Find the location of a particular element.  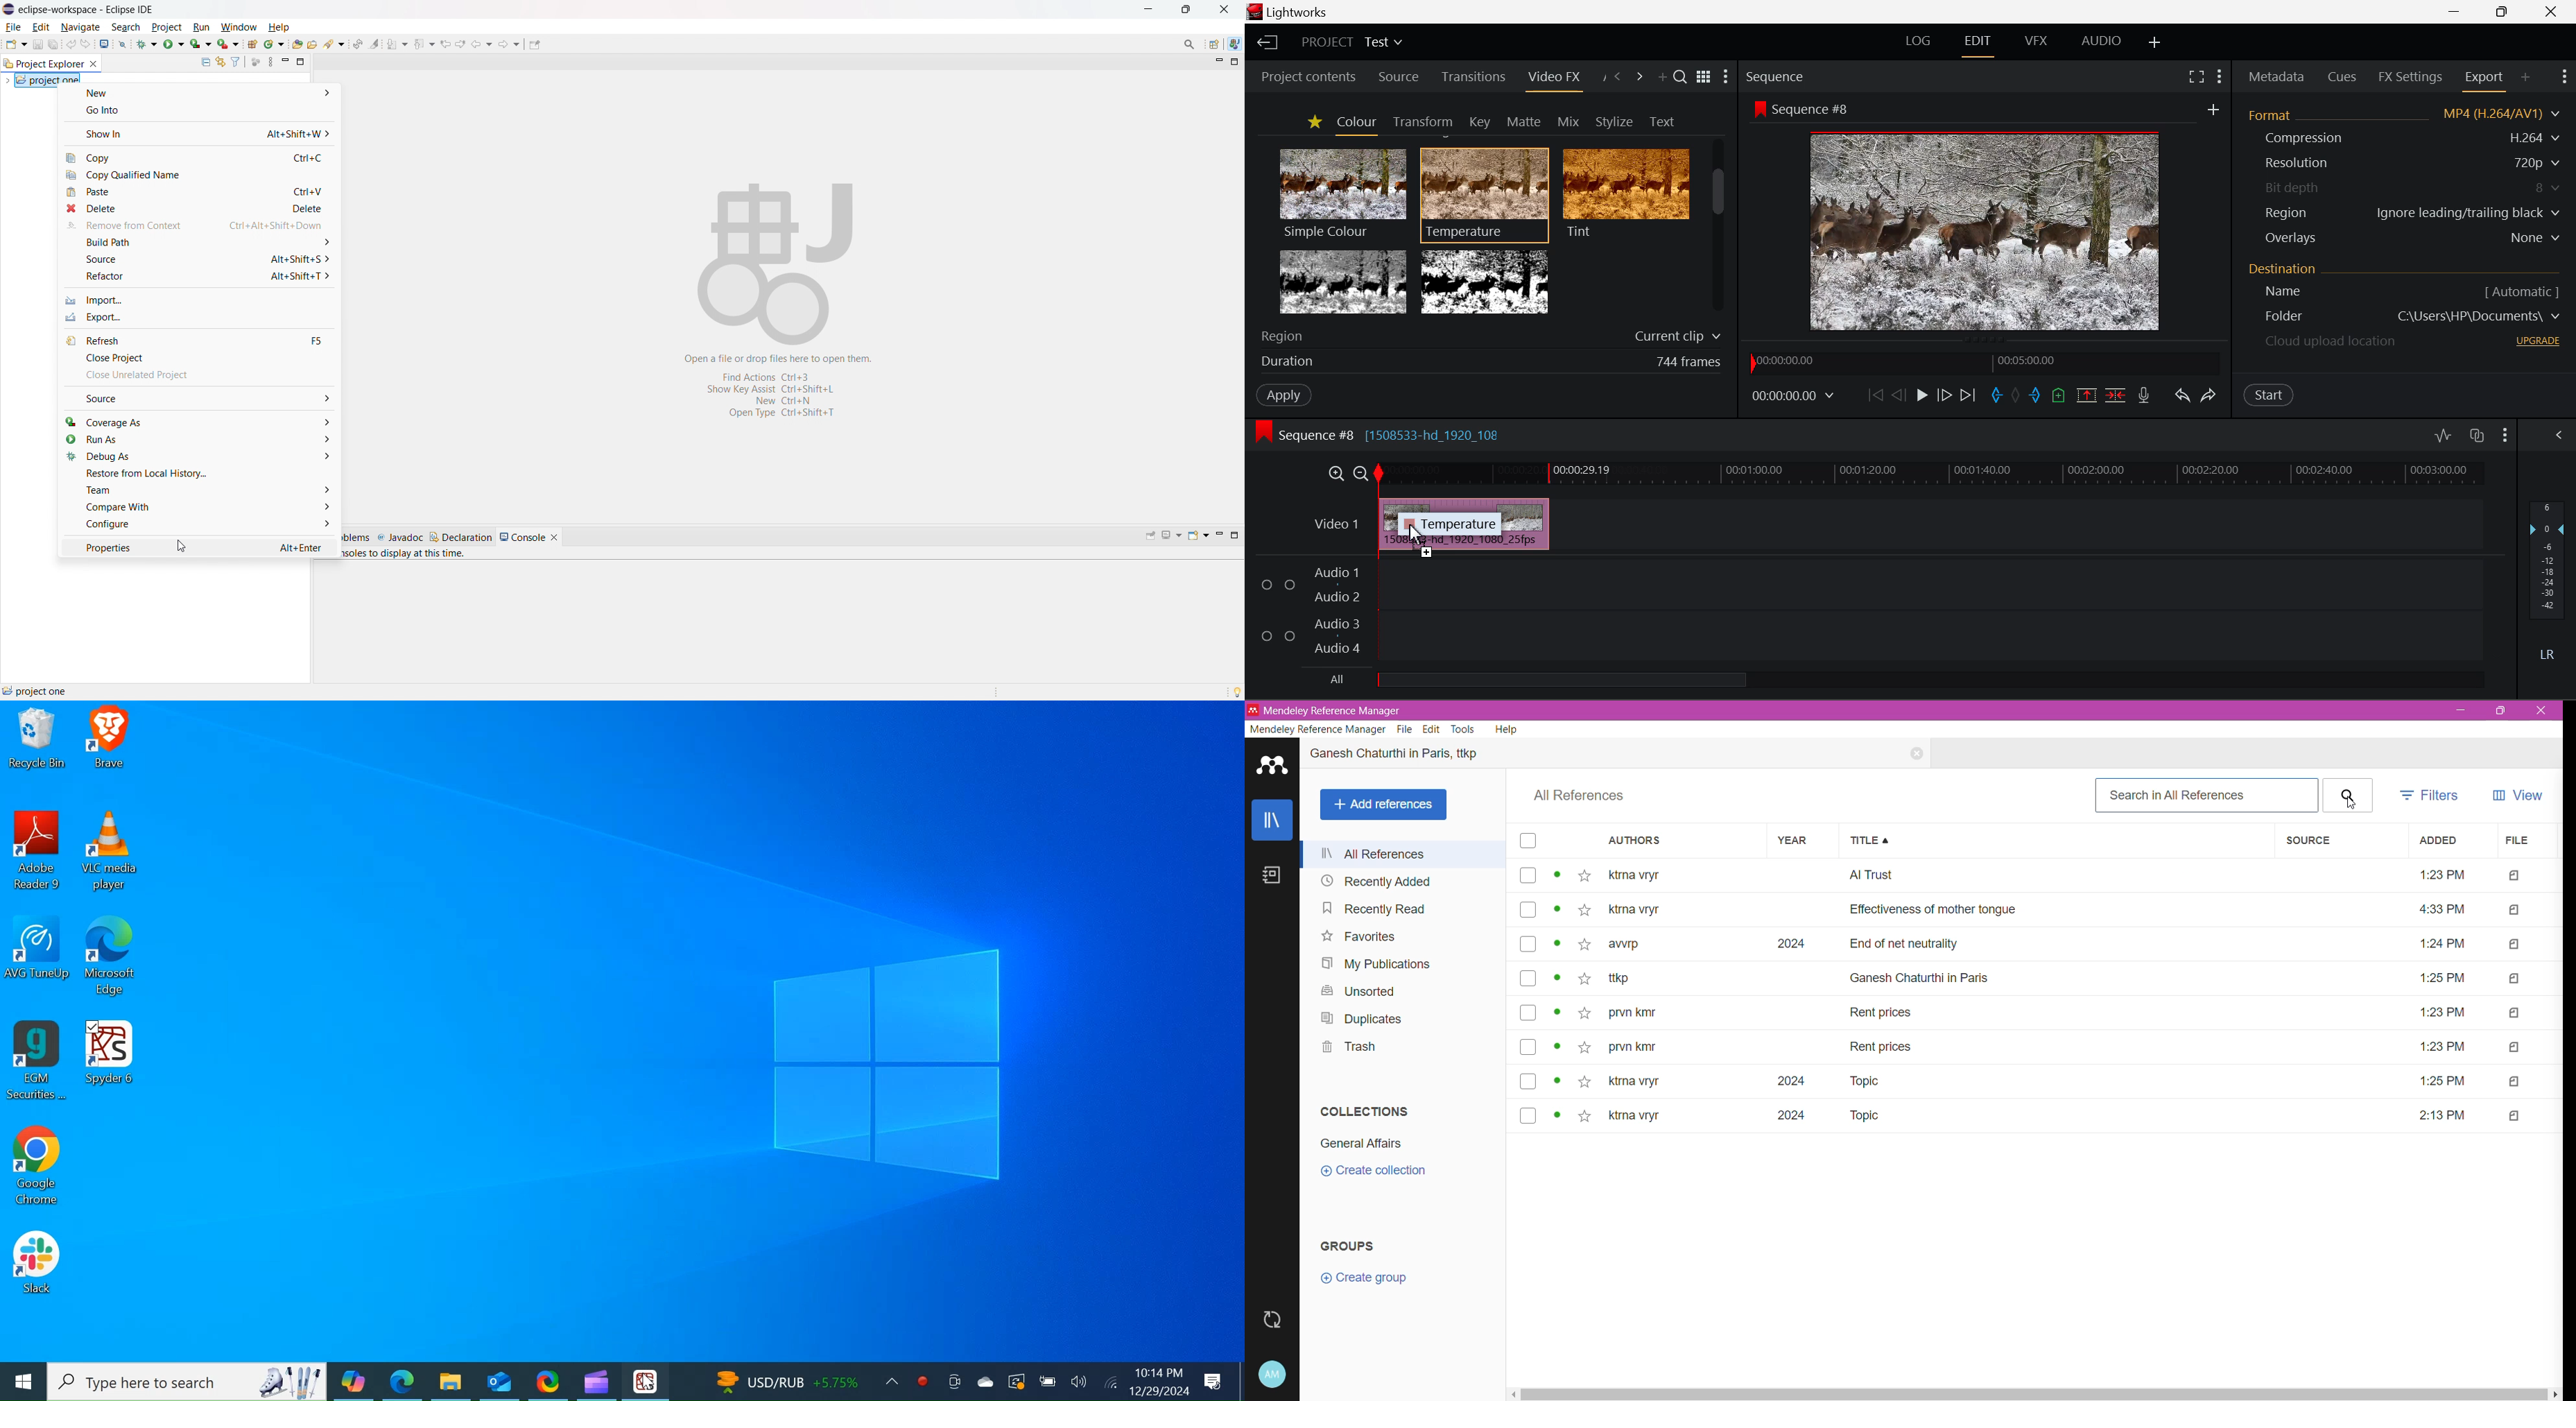

Meet now is located at coordinates (955, 1380).